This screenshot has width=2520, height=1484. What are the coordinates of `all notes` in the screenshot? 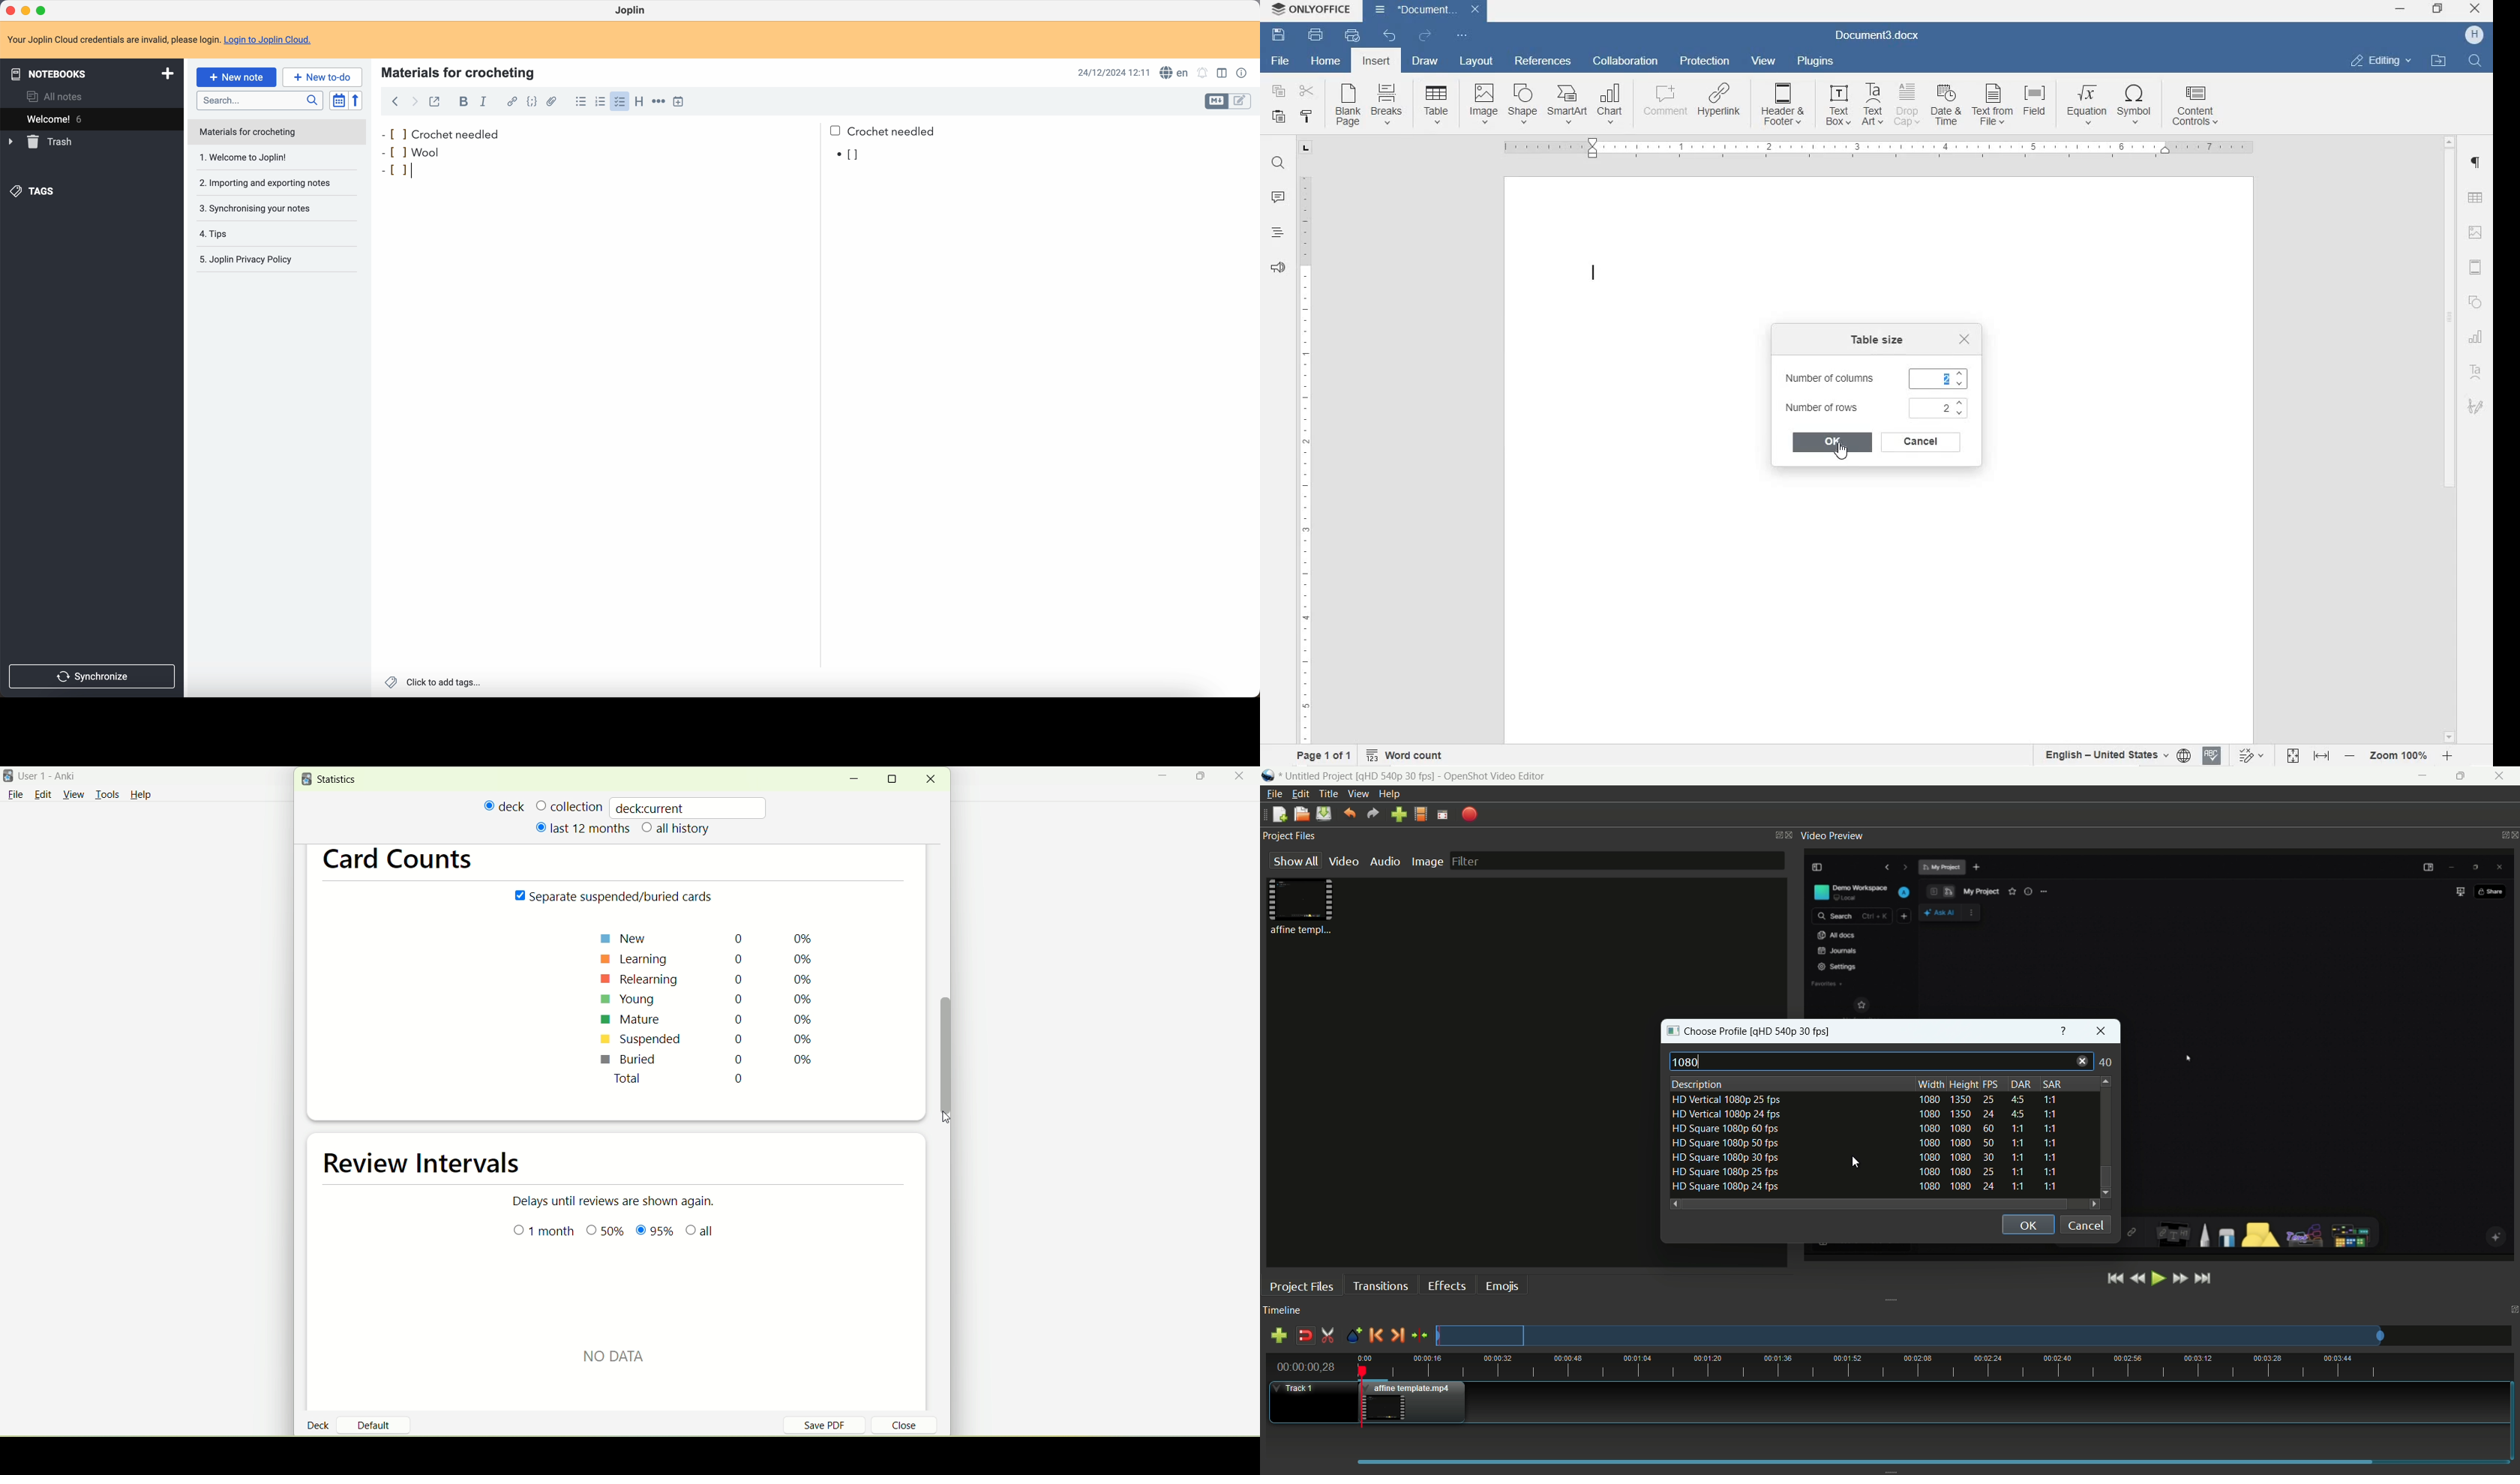 It's located at (58, 96).